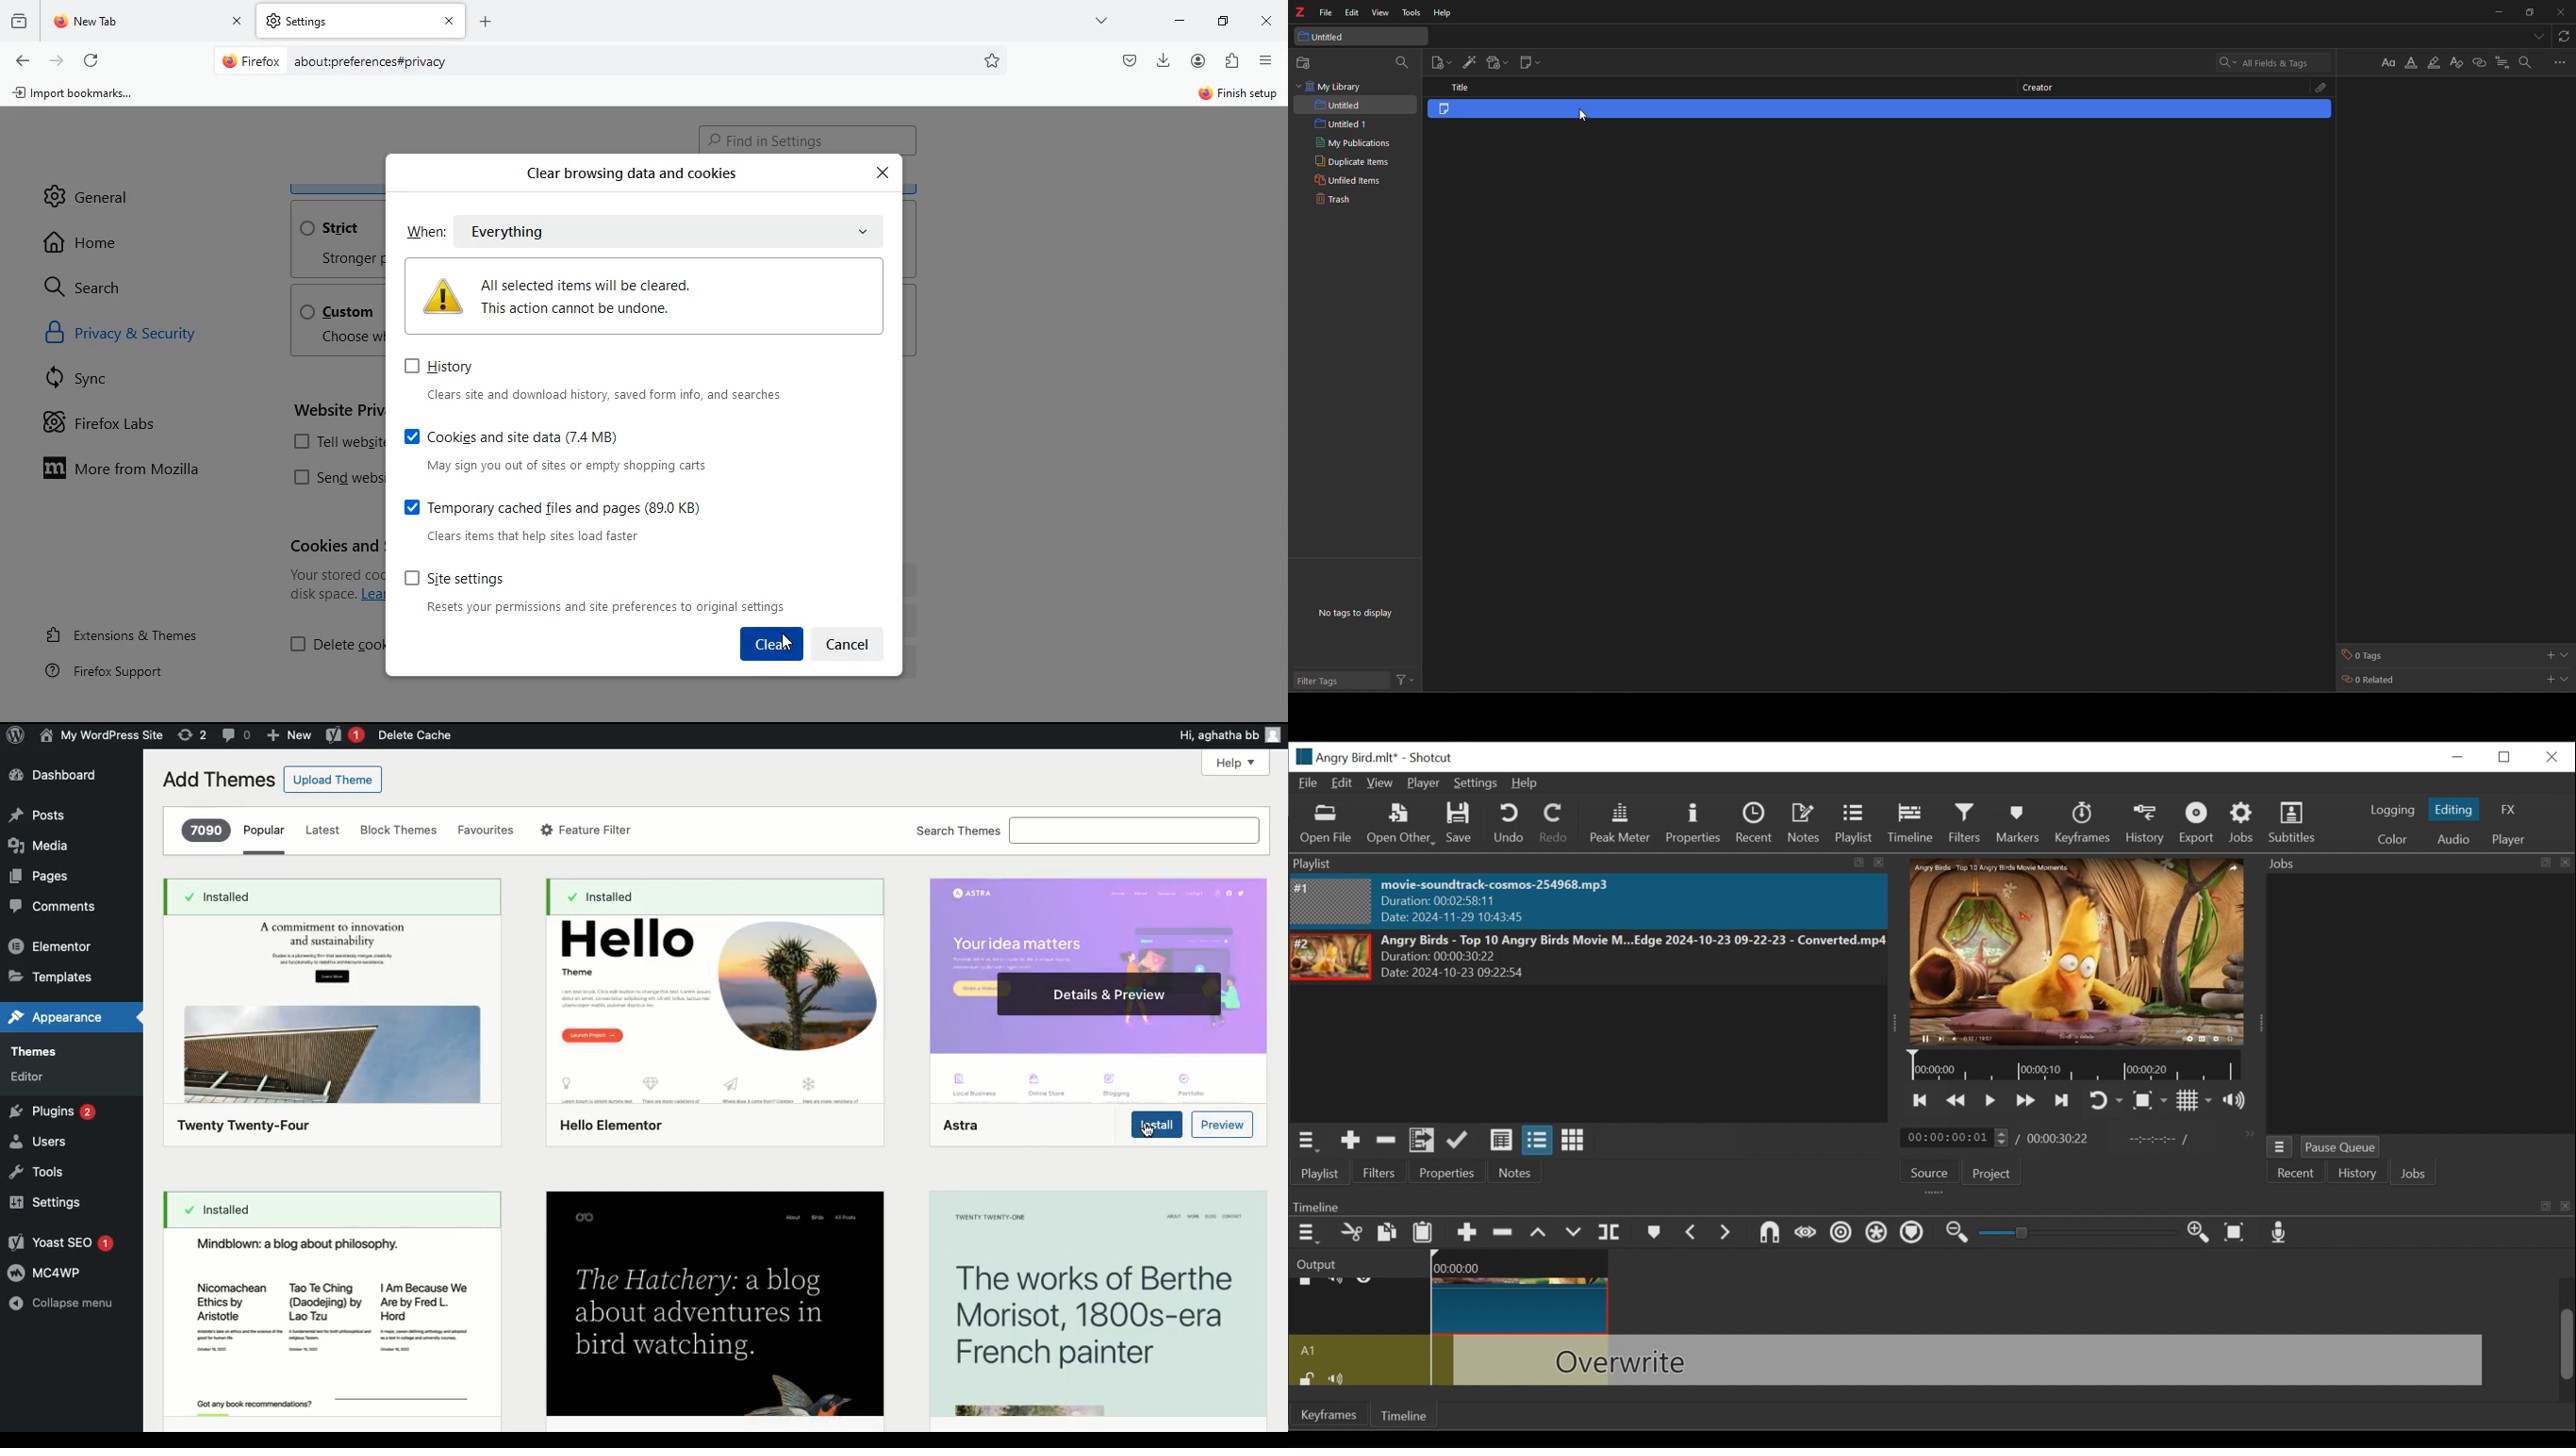  I want to click on add attachment, so click(1497, 62).